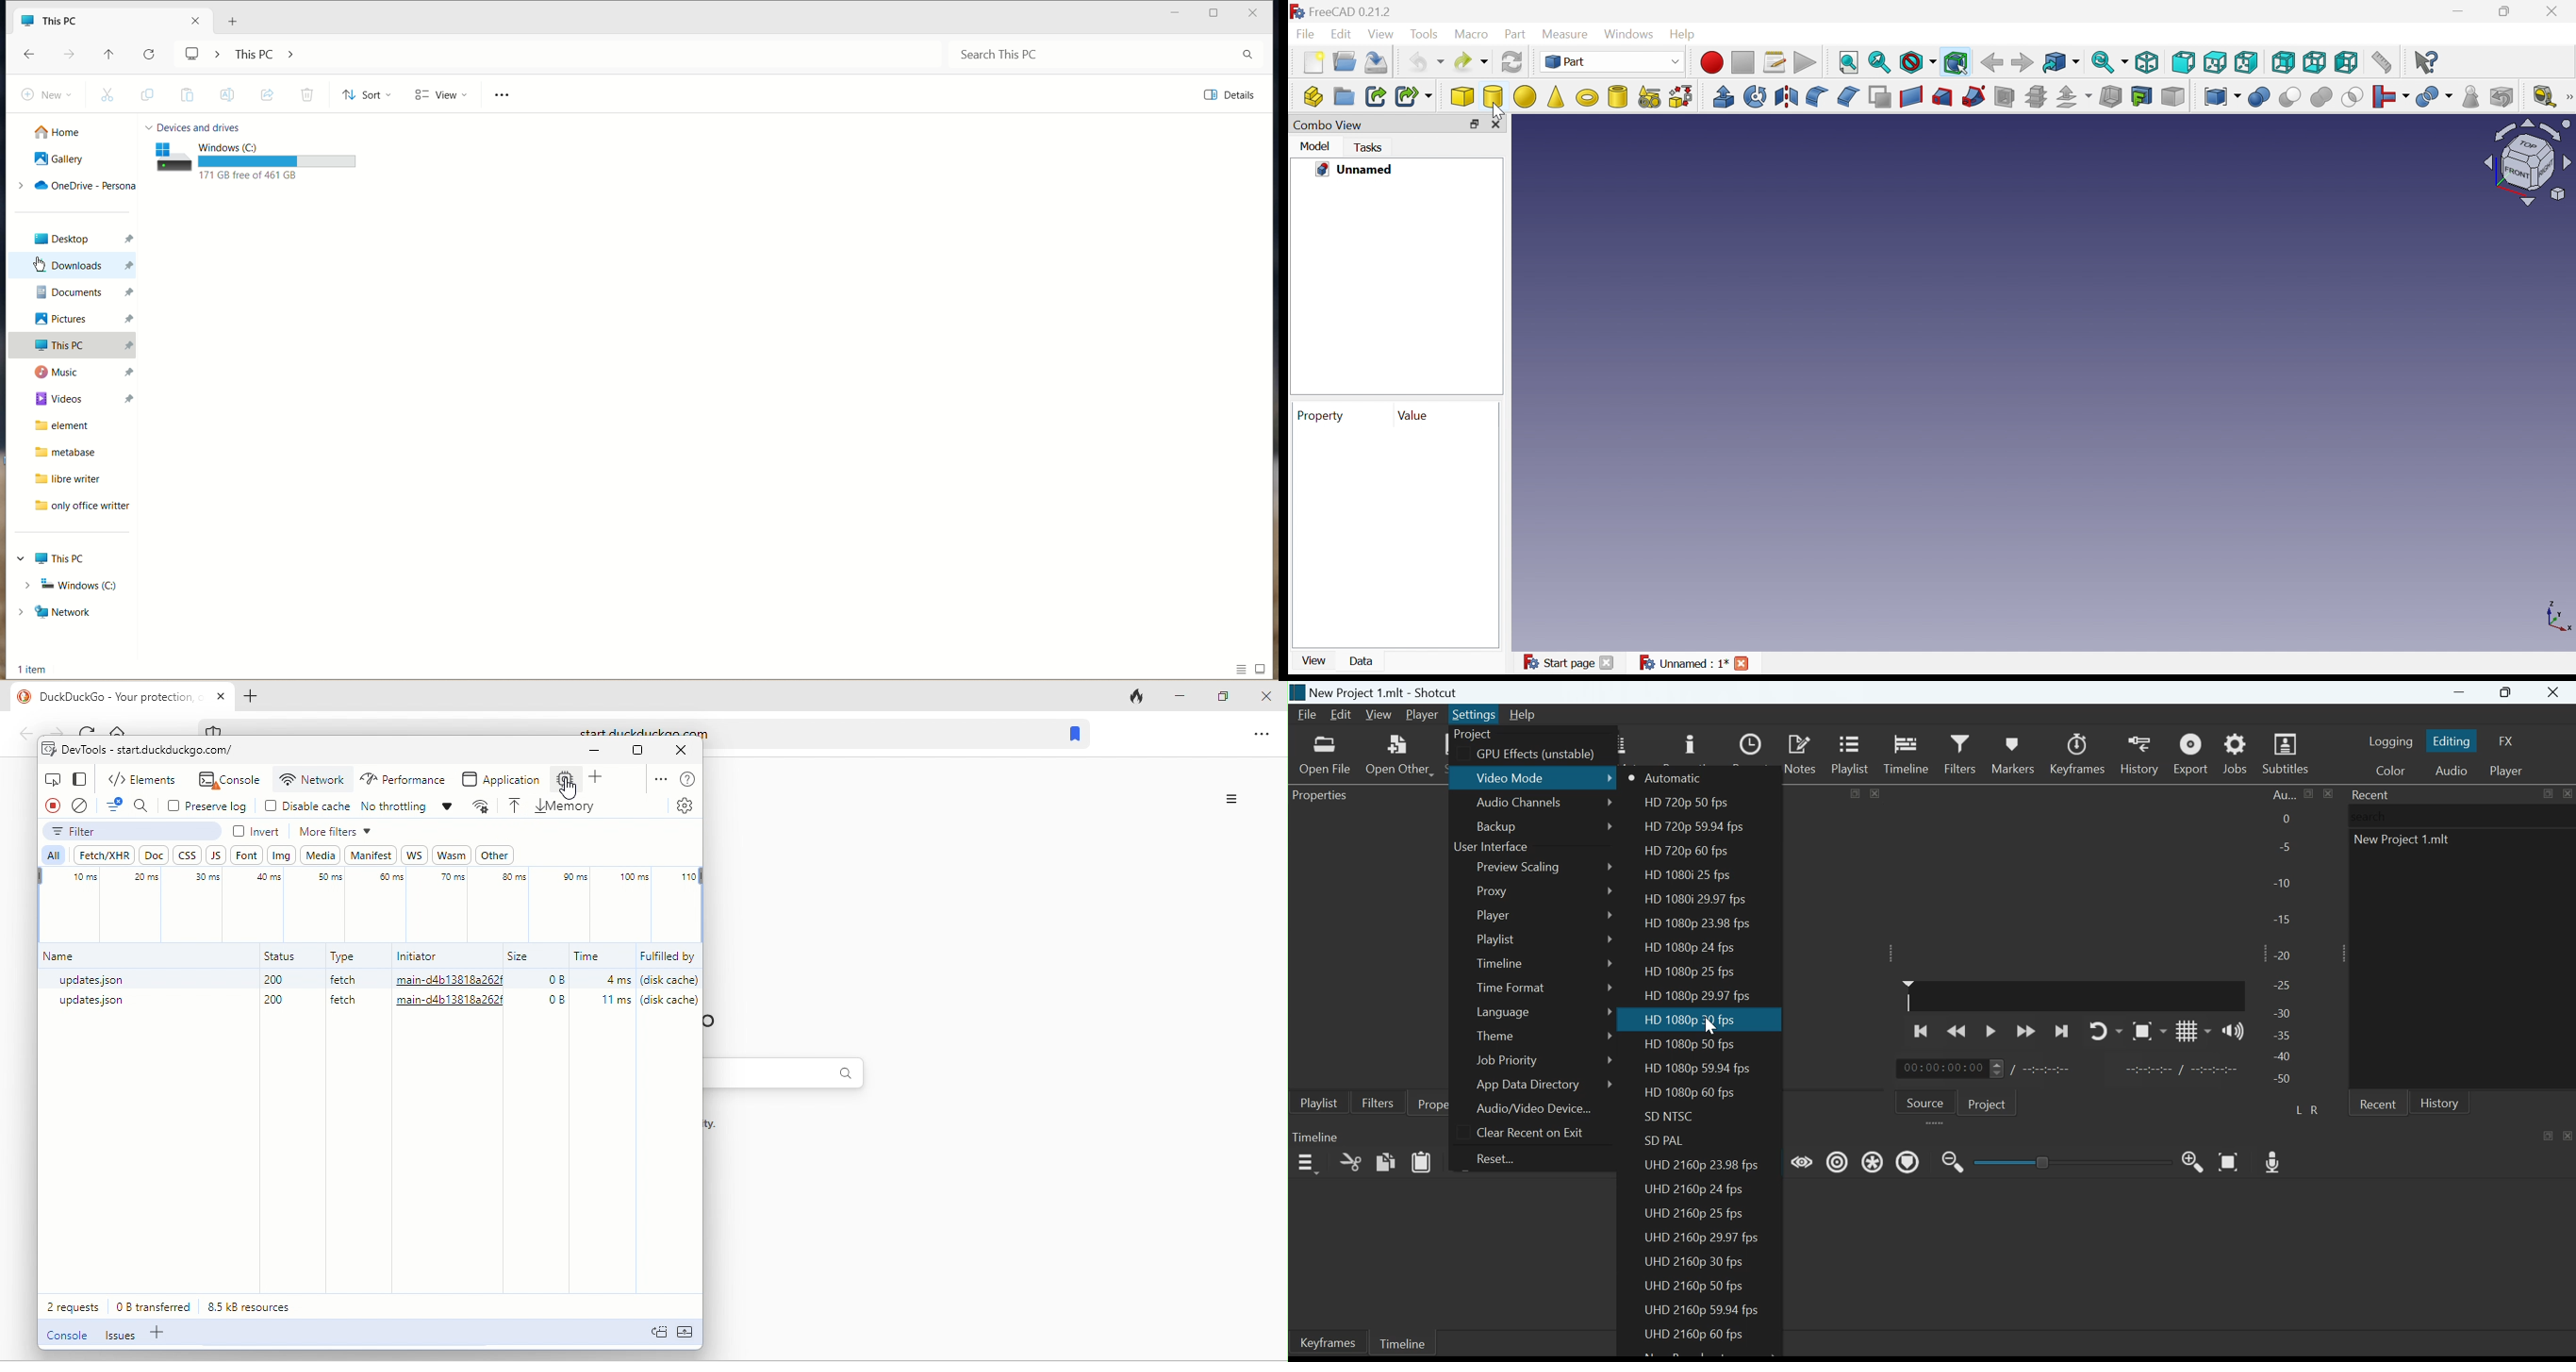 The height and width of the screenshot is (1372, 2576). Describe the element at coordinates (1525, 97) in the screenshot. I see `Sphere` at that location.